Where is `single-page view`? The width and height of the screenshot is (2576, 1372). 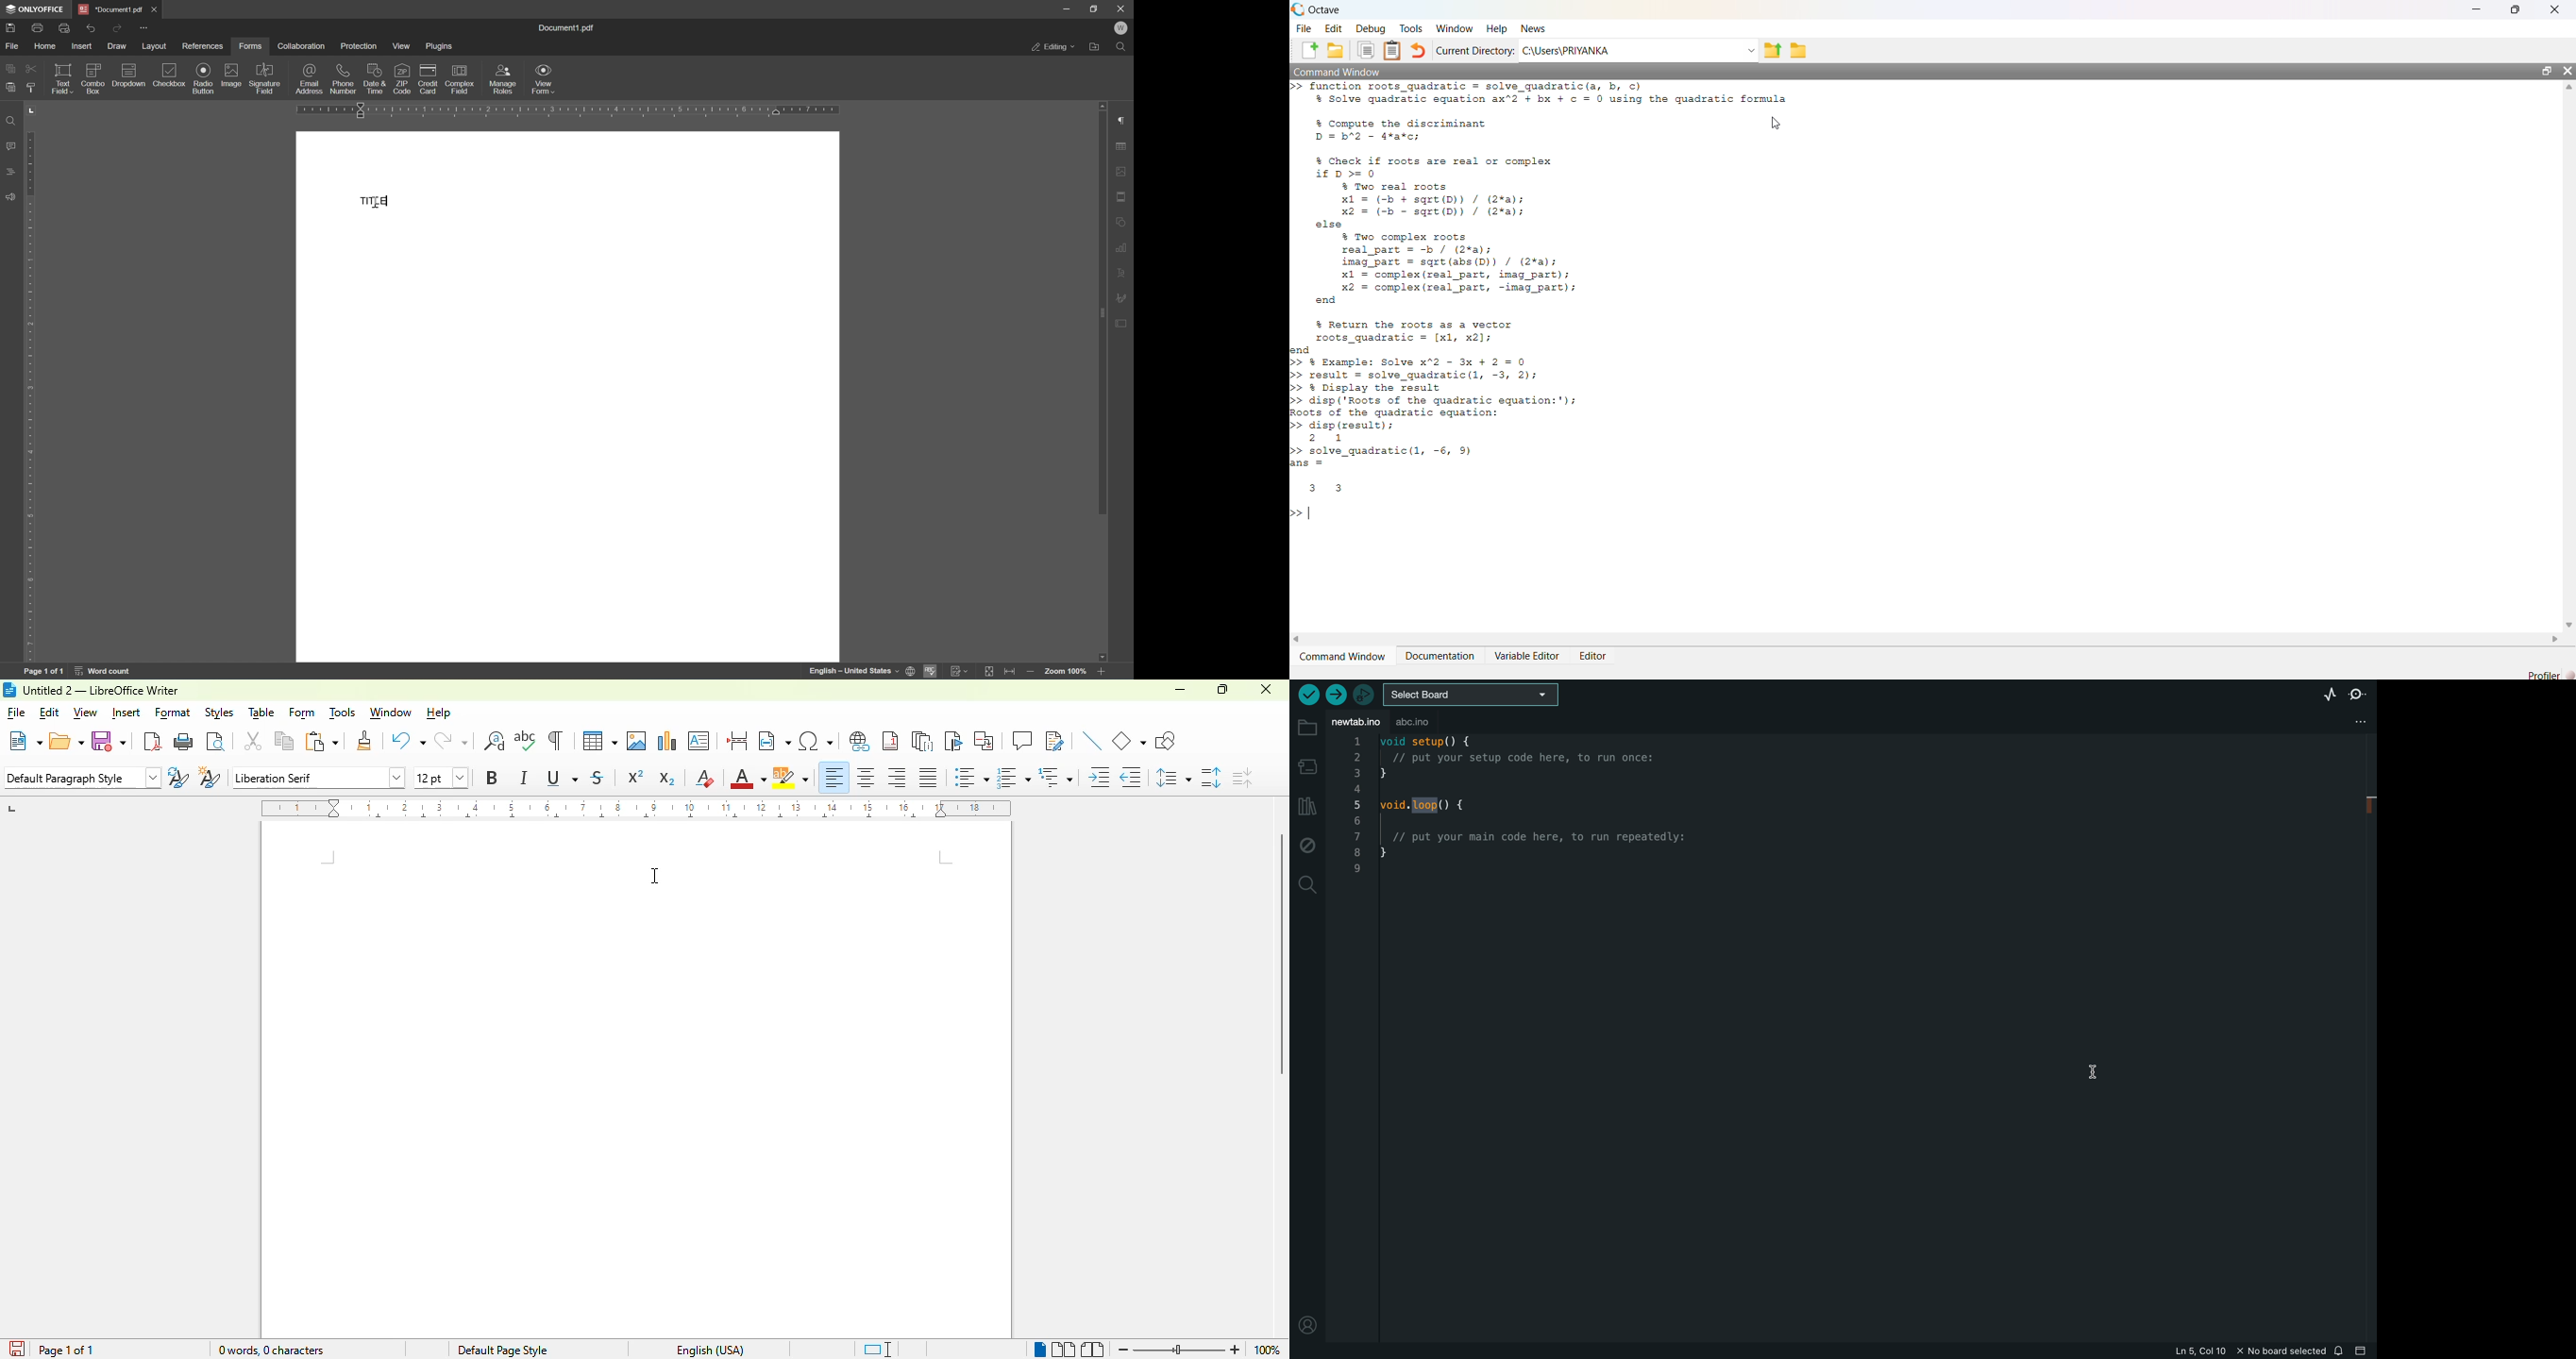 single-page view is located at coordinates (1039, 1350).